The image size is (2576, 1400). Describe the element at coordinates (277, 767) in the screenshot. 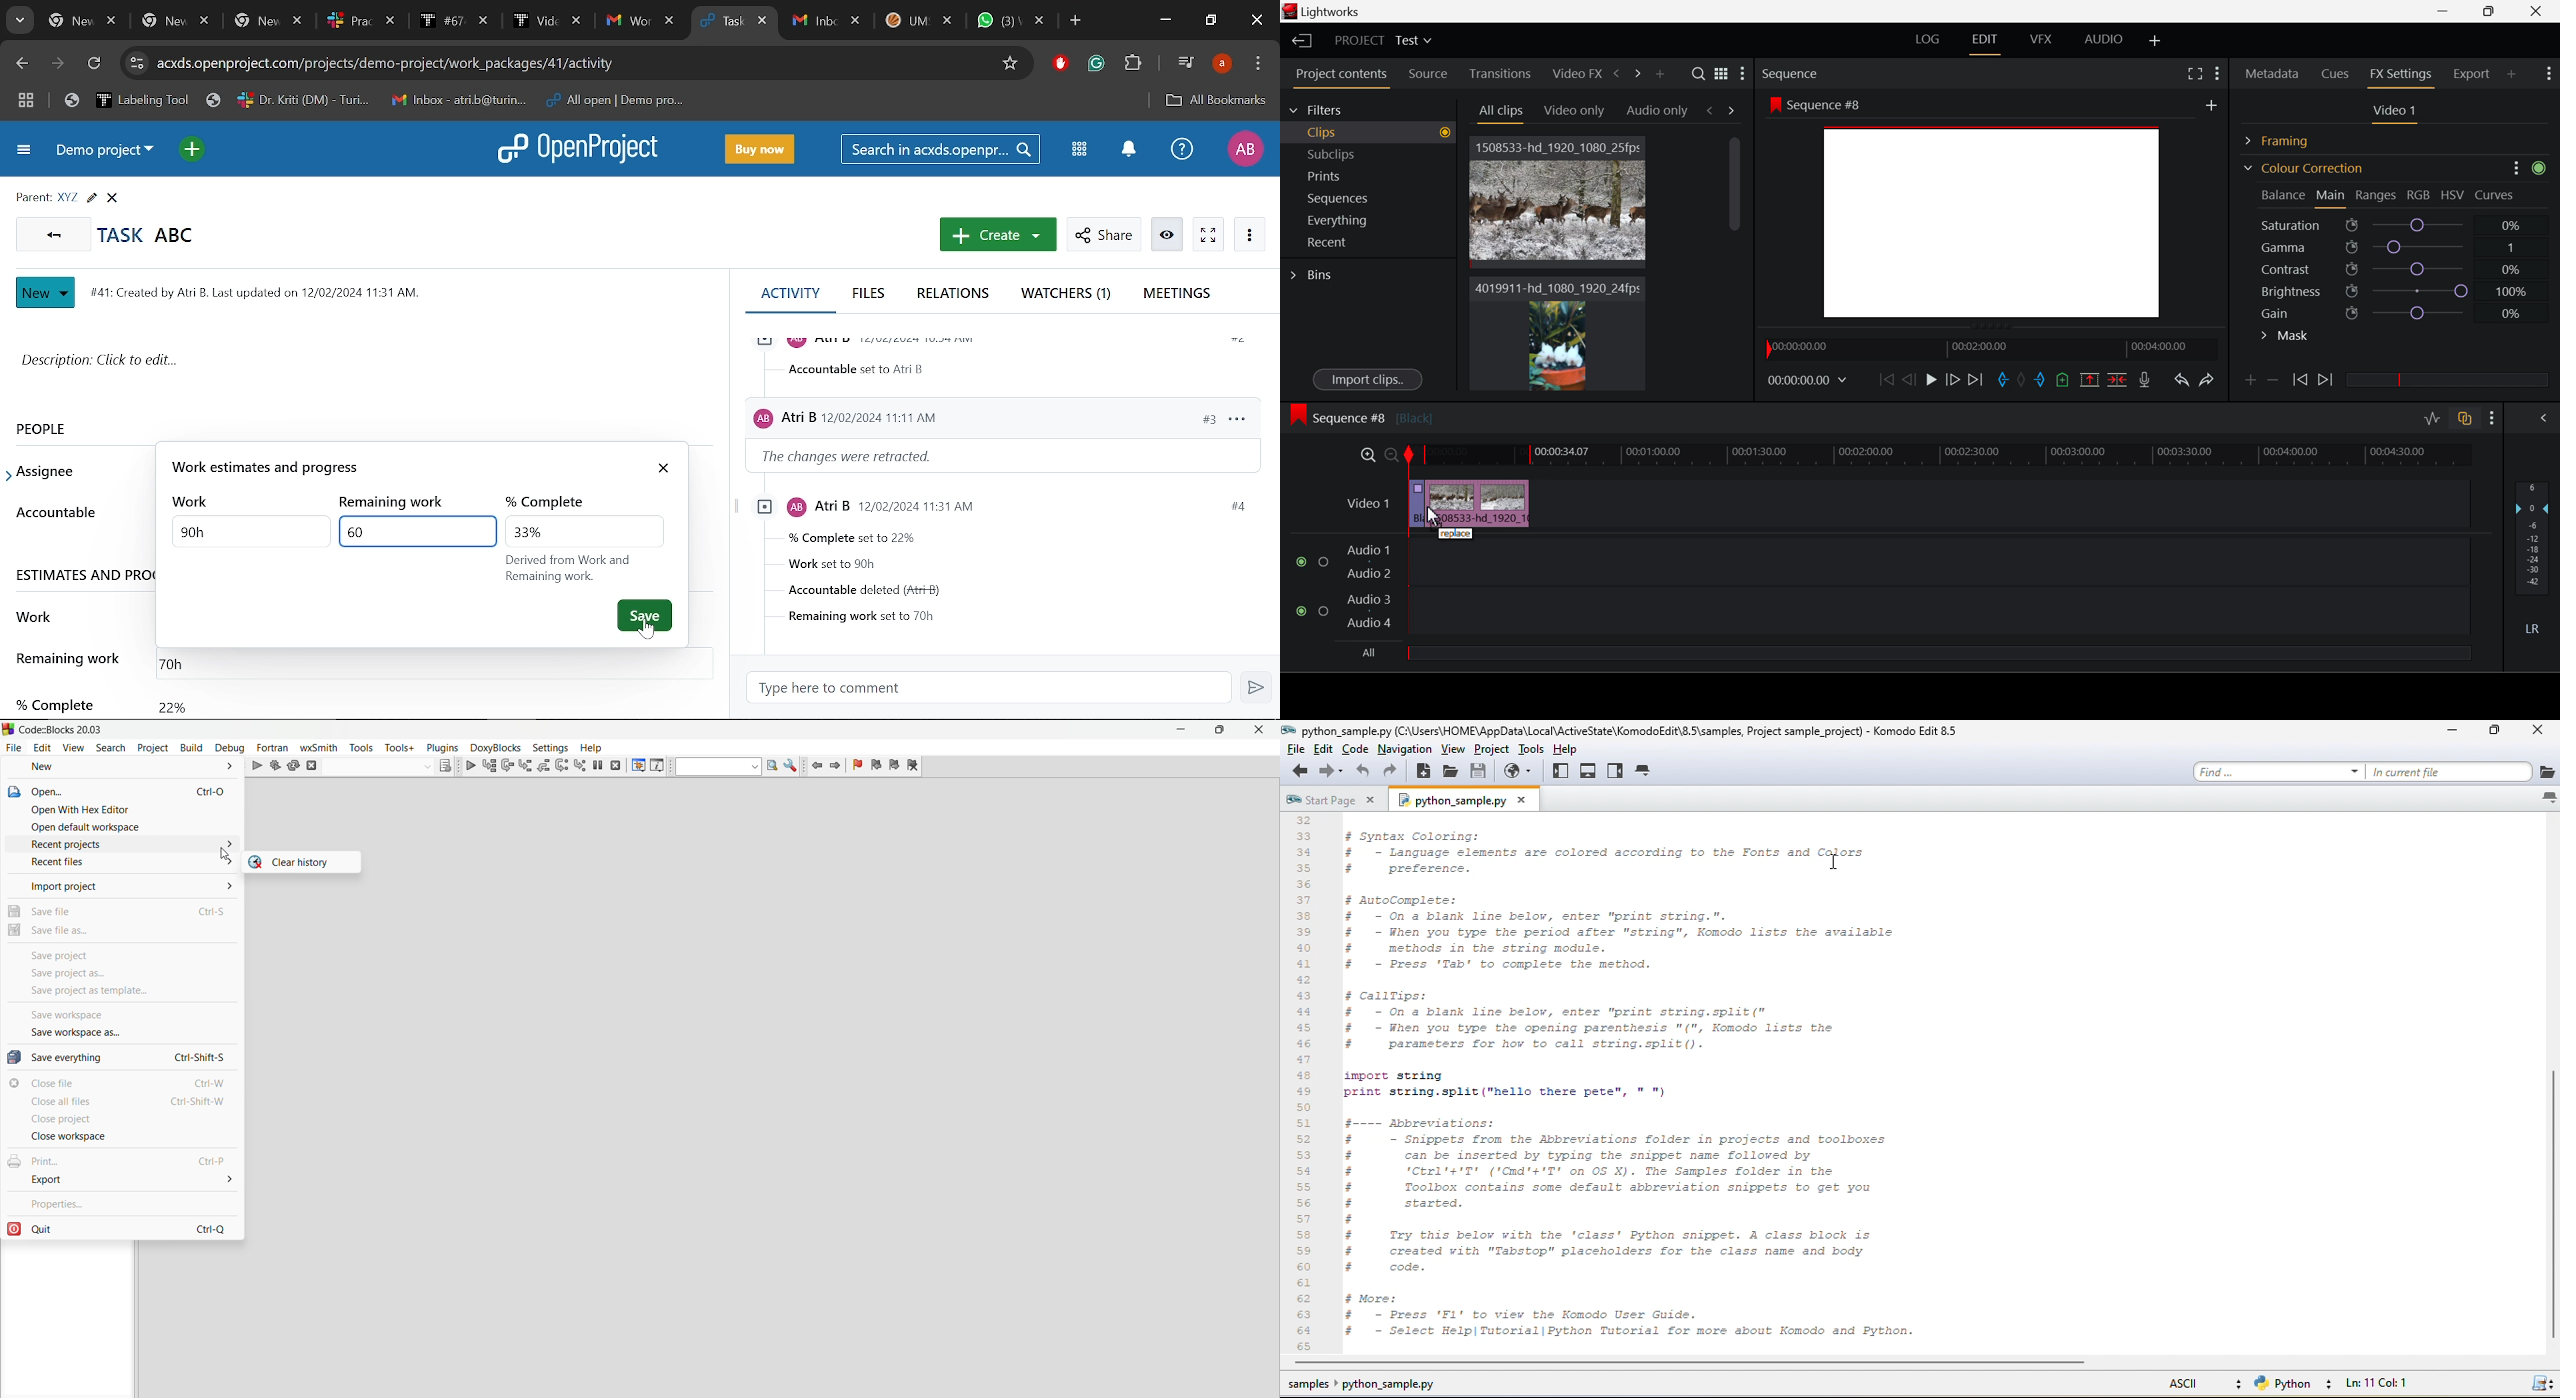

I see `build and run` at that location.